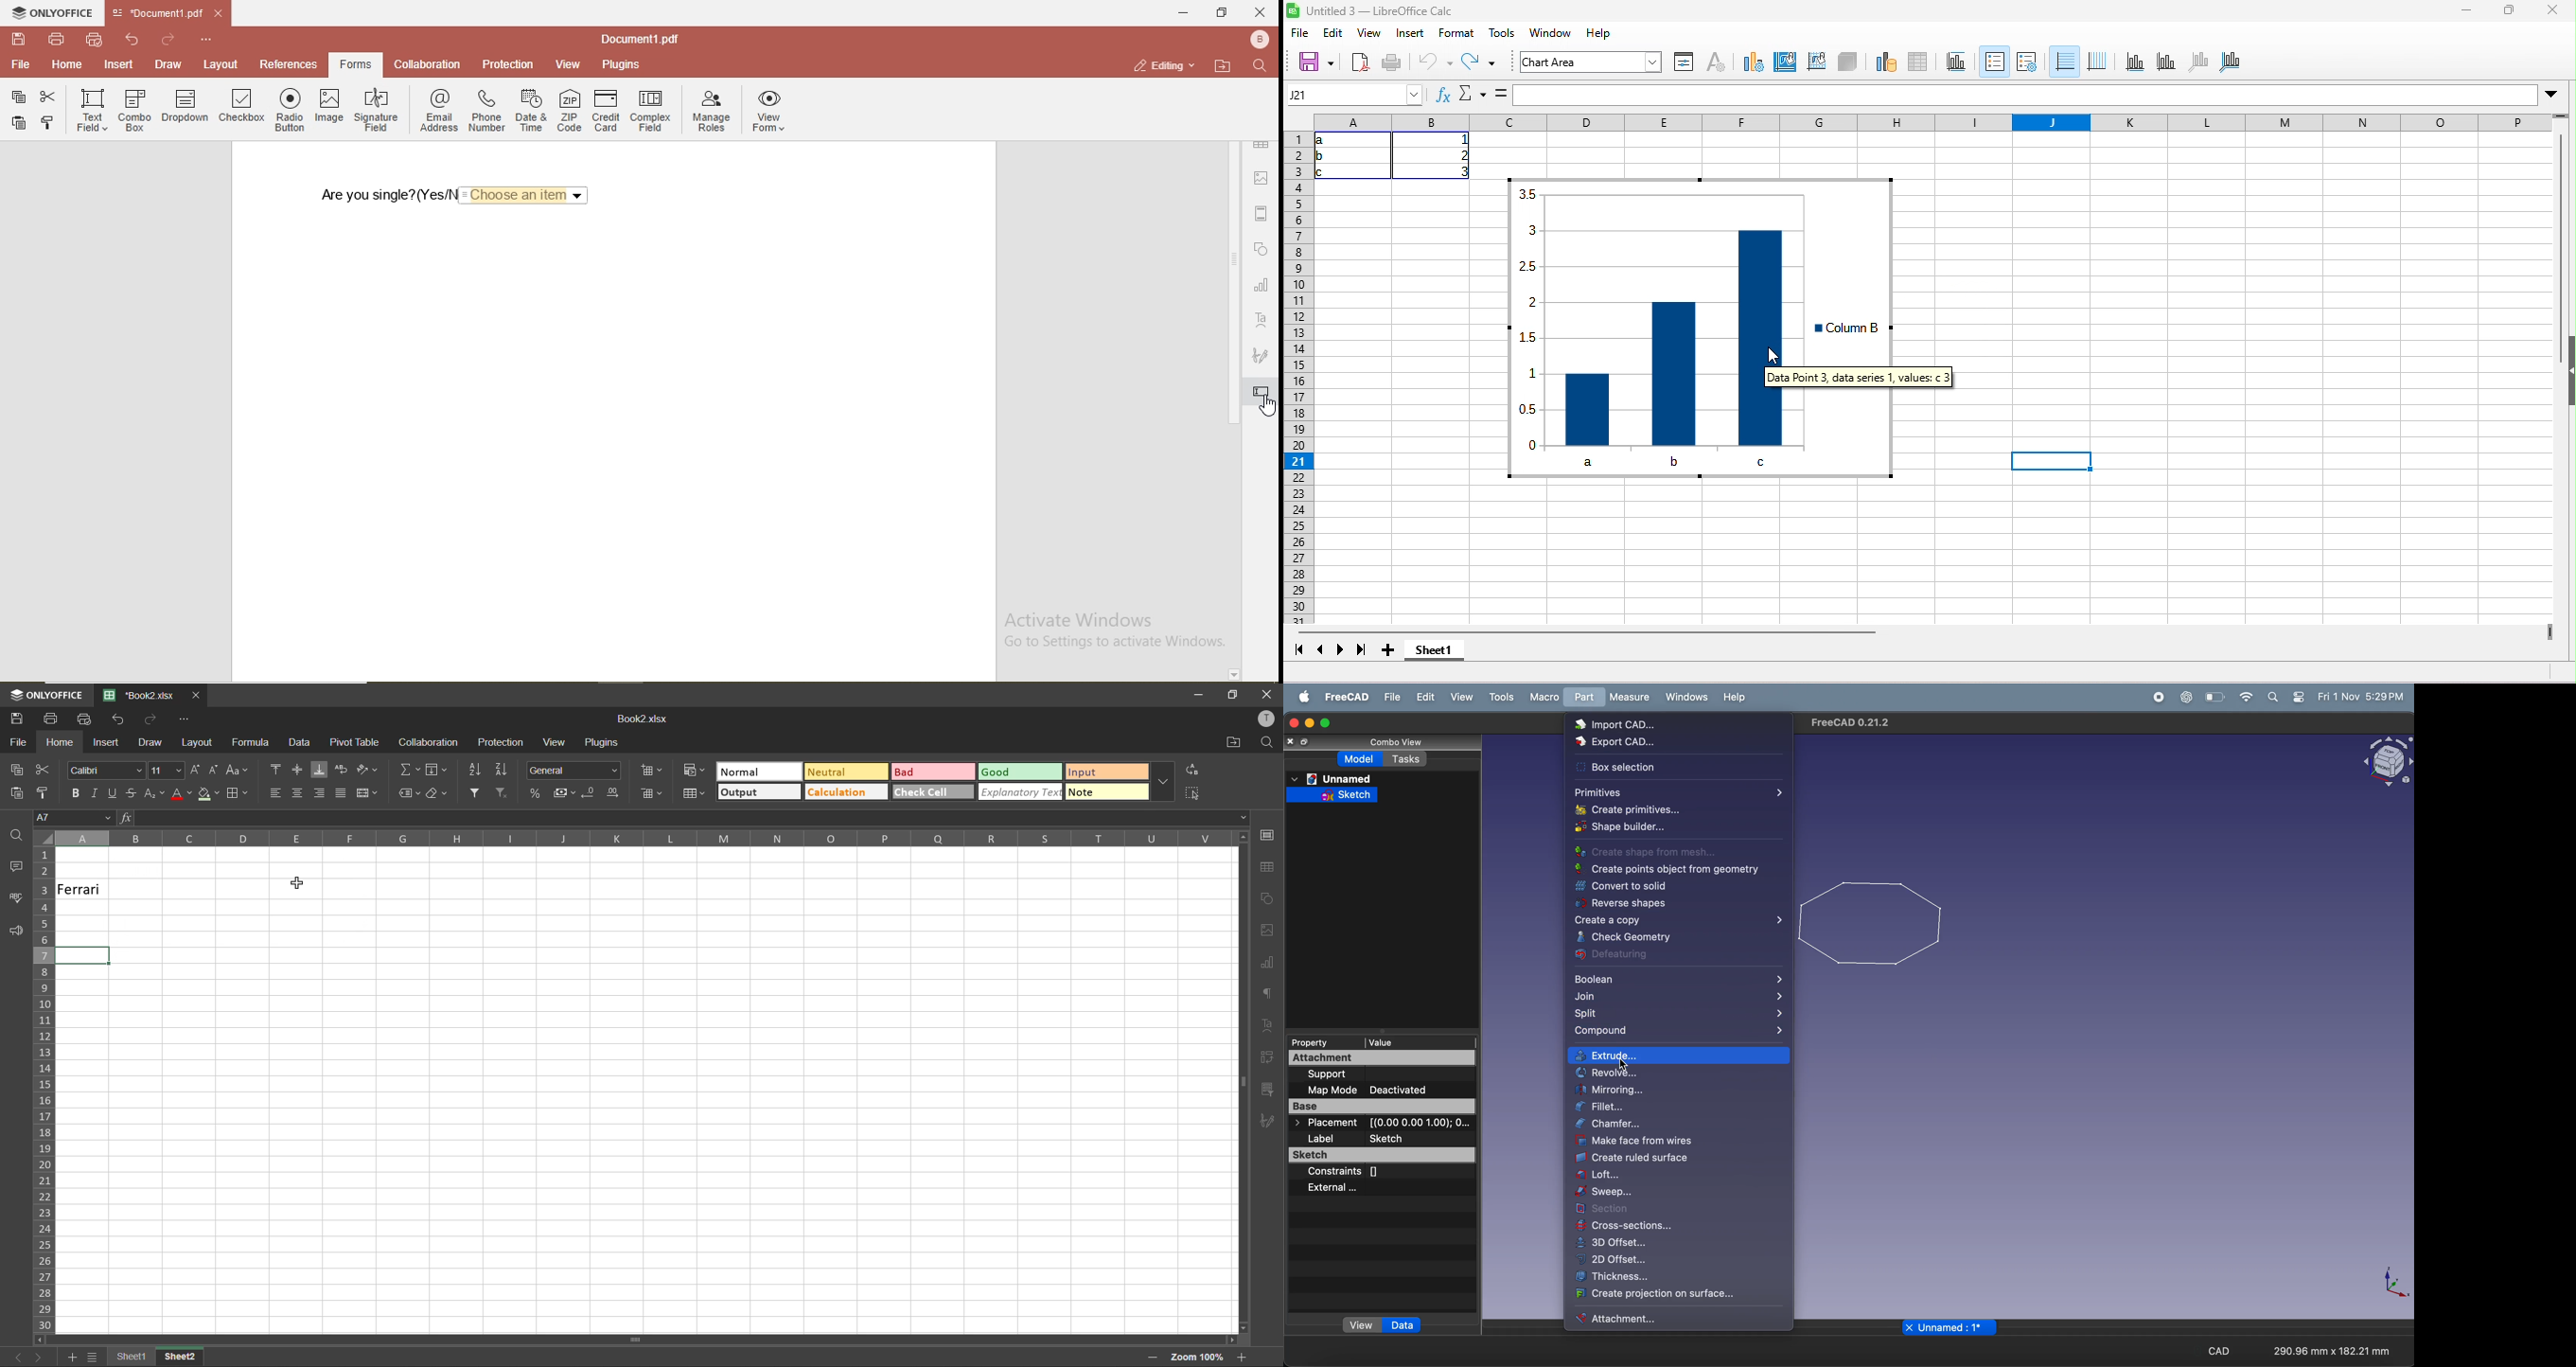  What do you see at coordinates (1223, 66) in the screenshot?
I see `open file location` at bounding box center [1223, 66].